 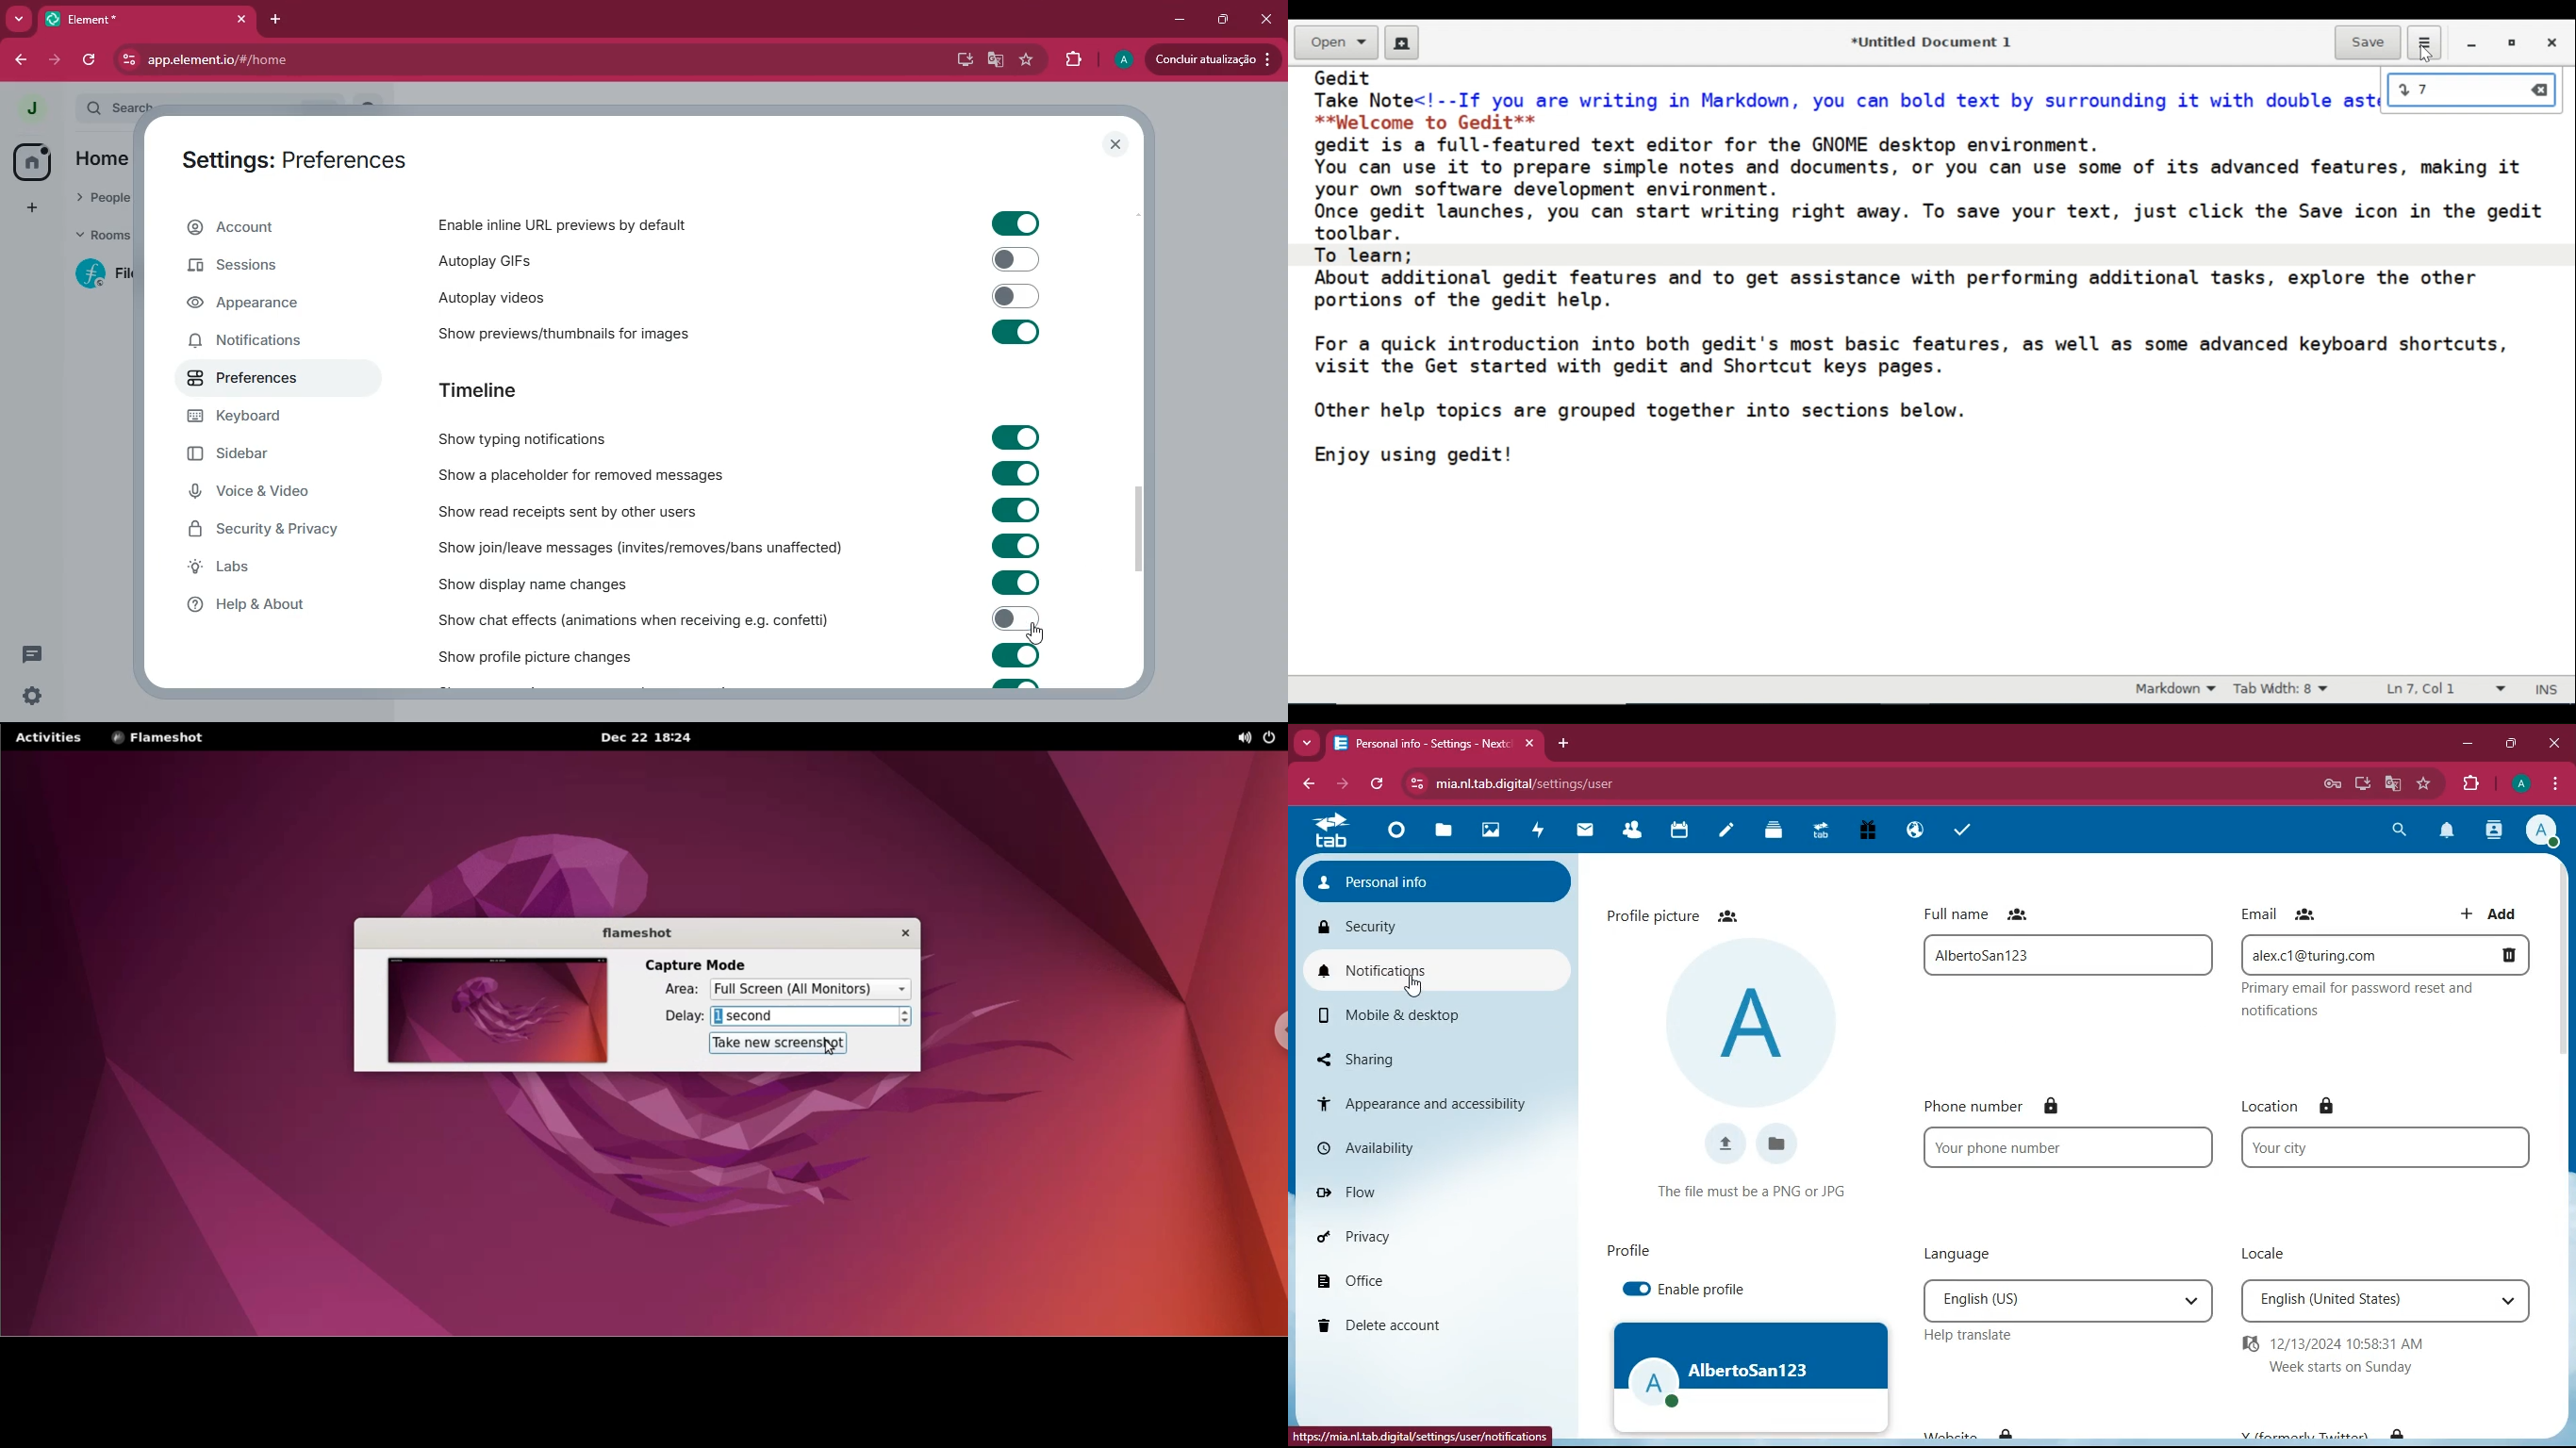 What do you see at coordinates (1961, 1254) in the screenshot?
I see `language` at bounding box center [1961, 1254].